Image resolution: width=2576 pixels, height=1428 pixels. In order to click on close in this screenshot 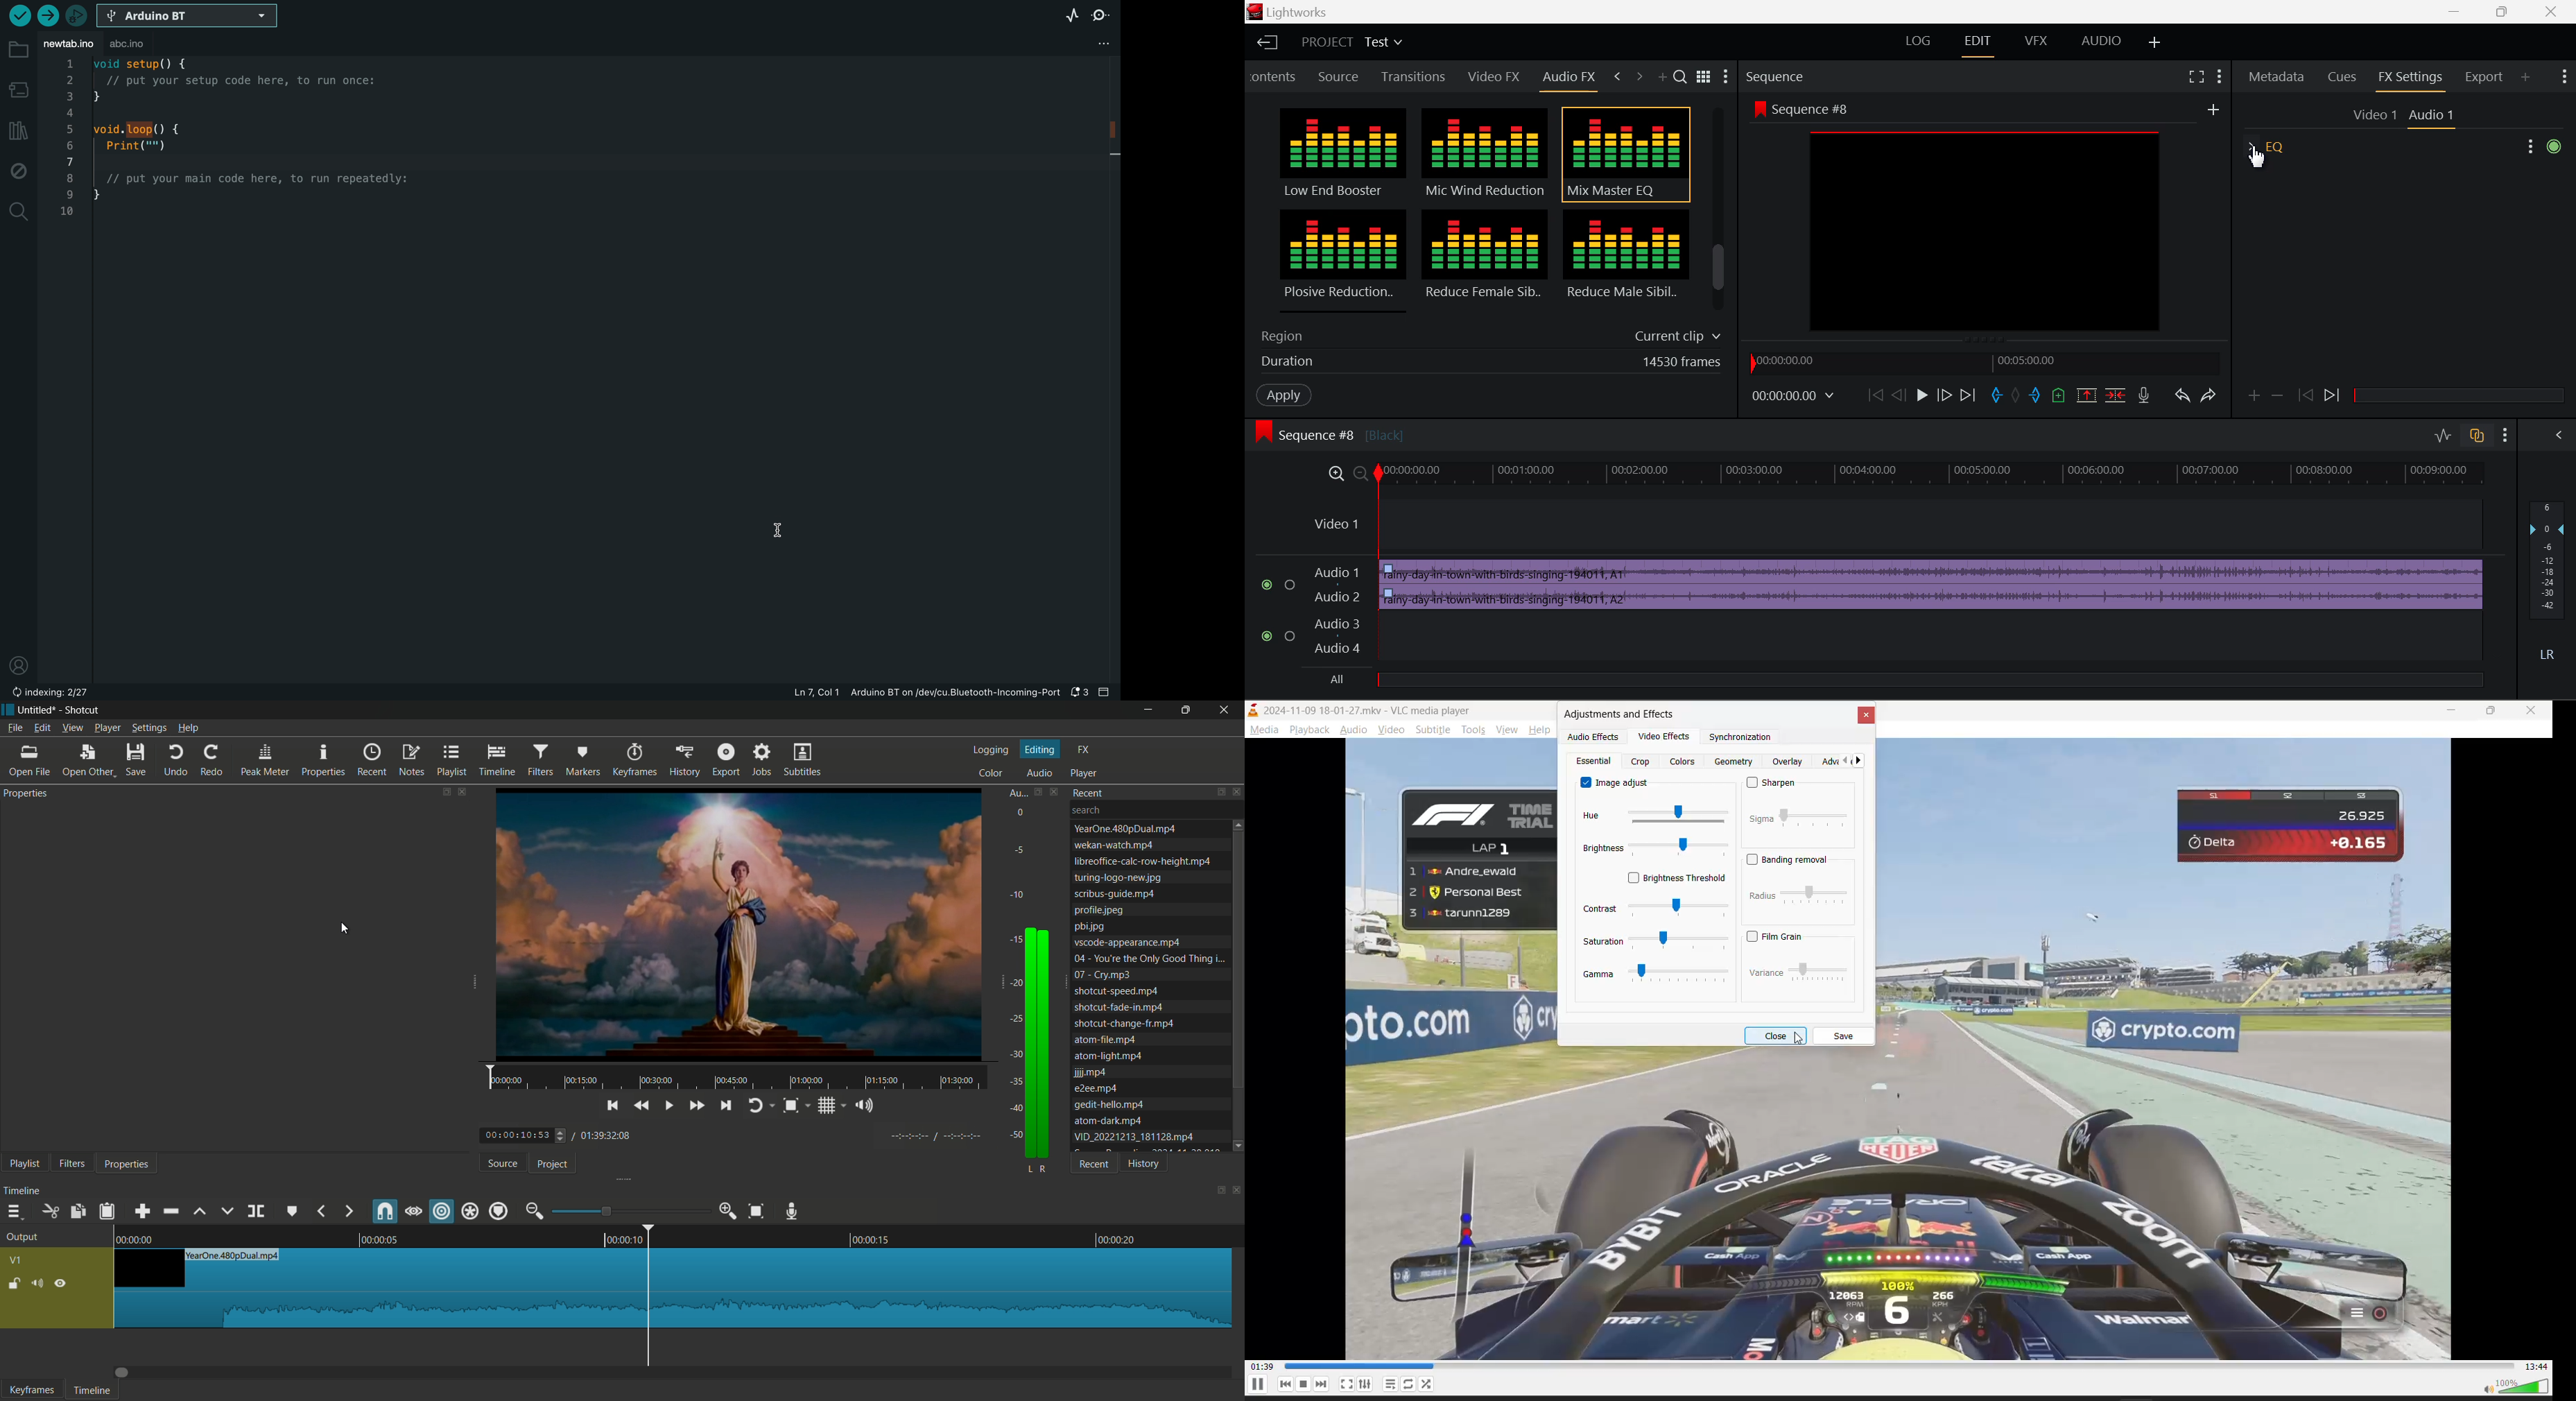, I will do `click(2533, 709)`.